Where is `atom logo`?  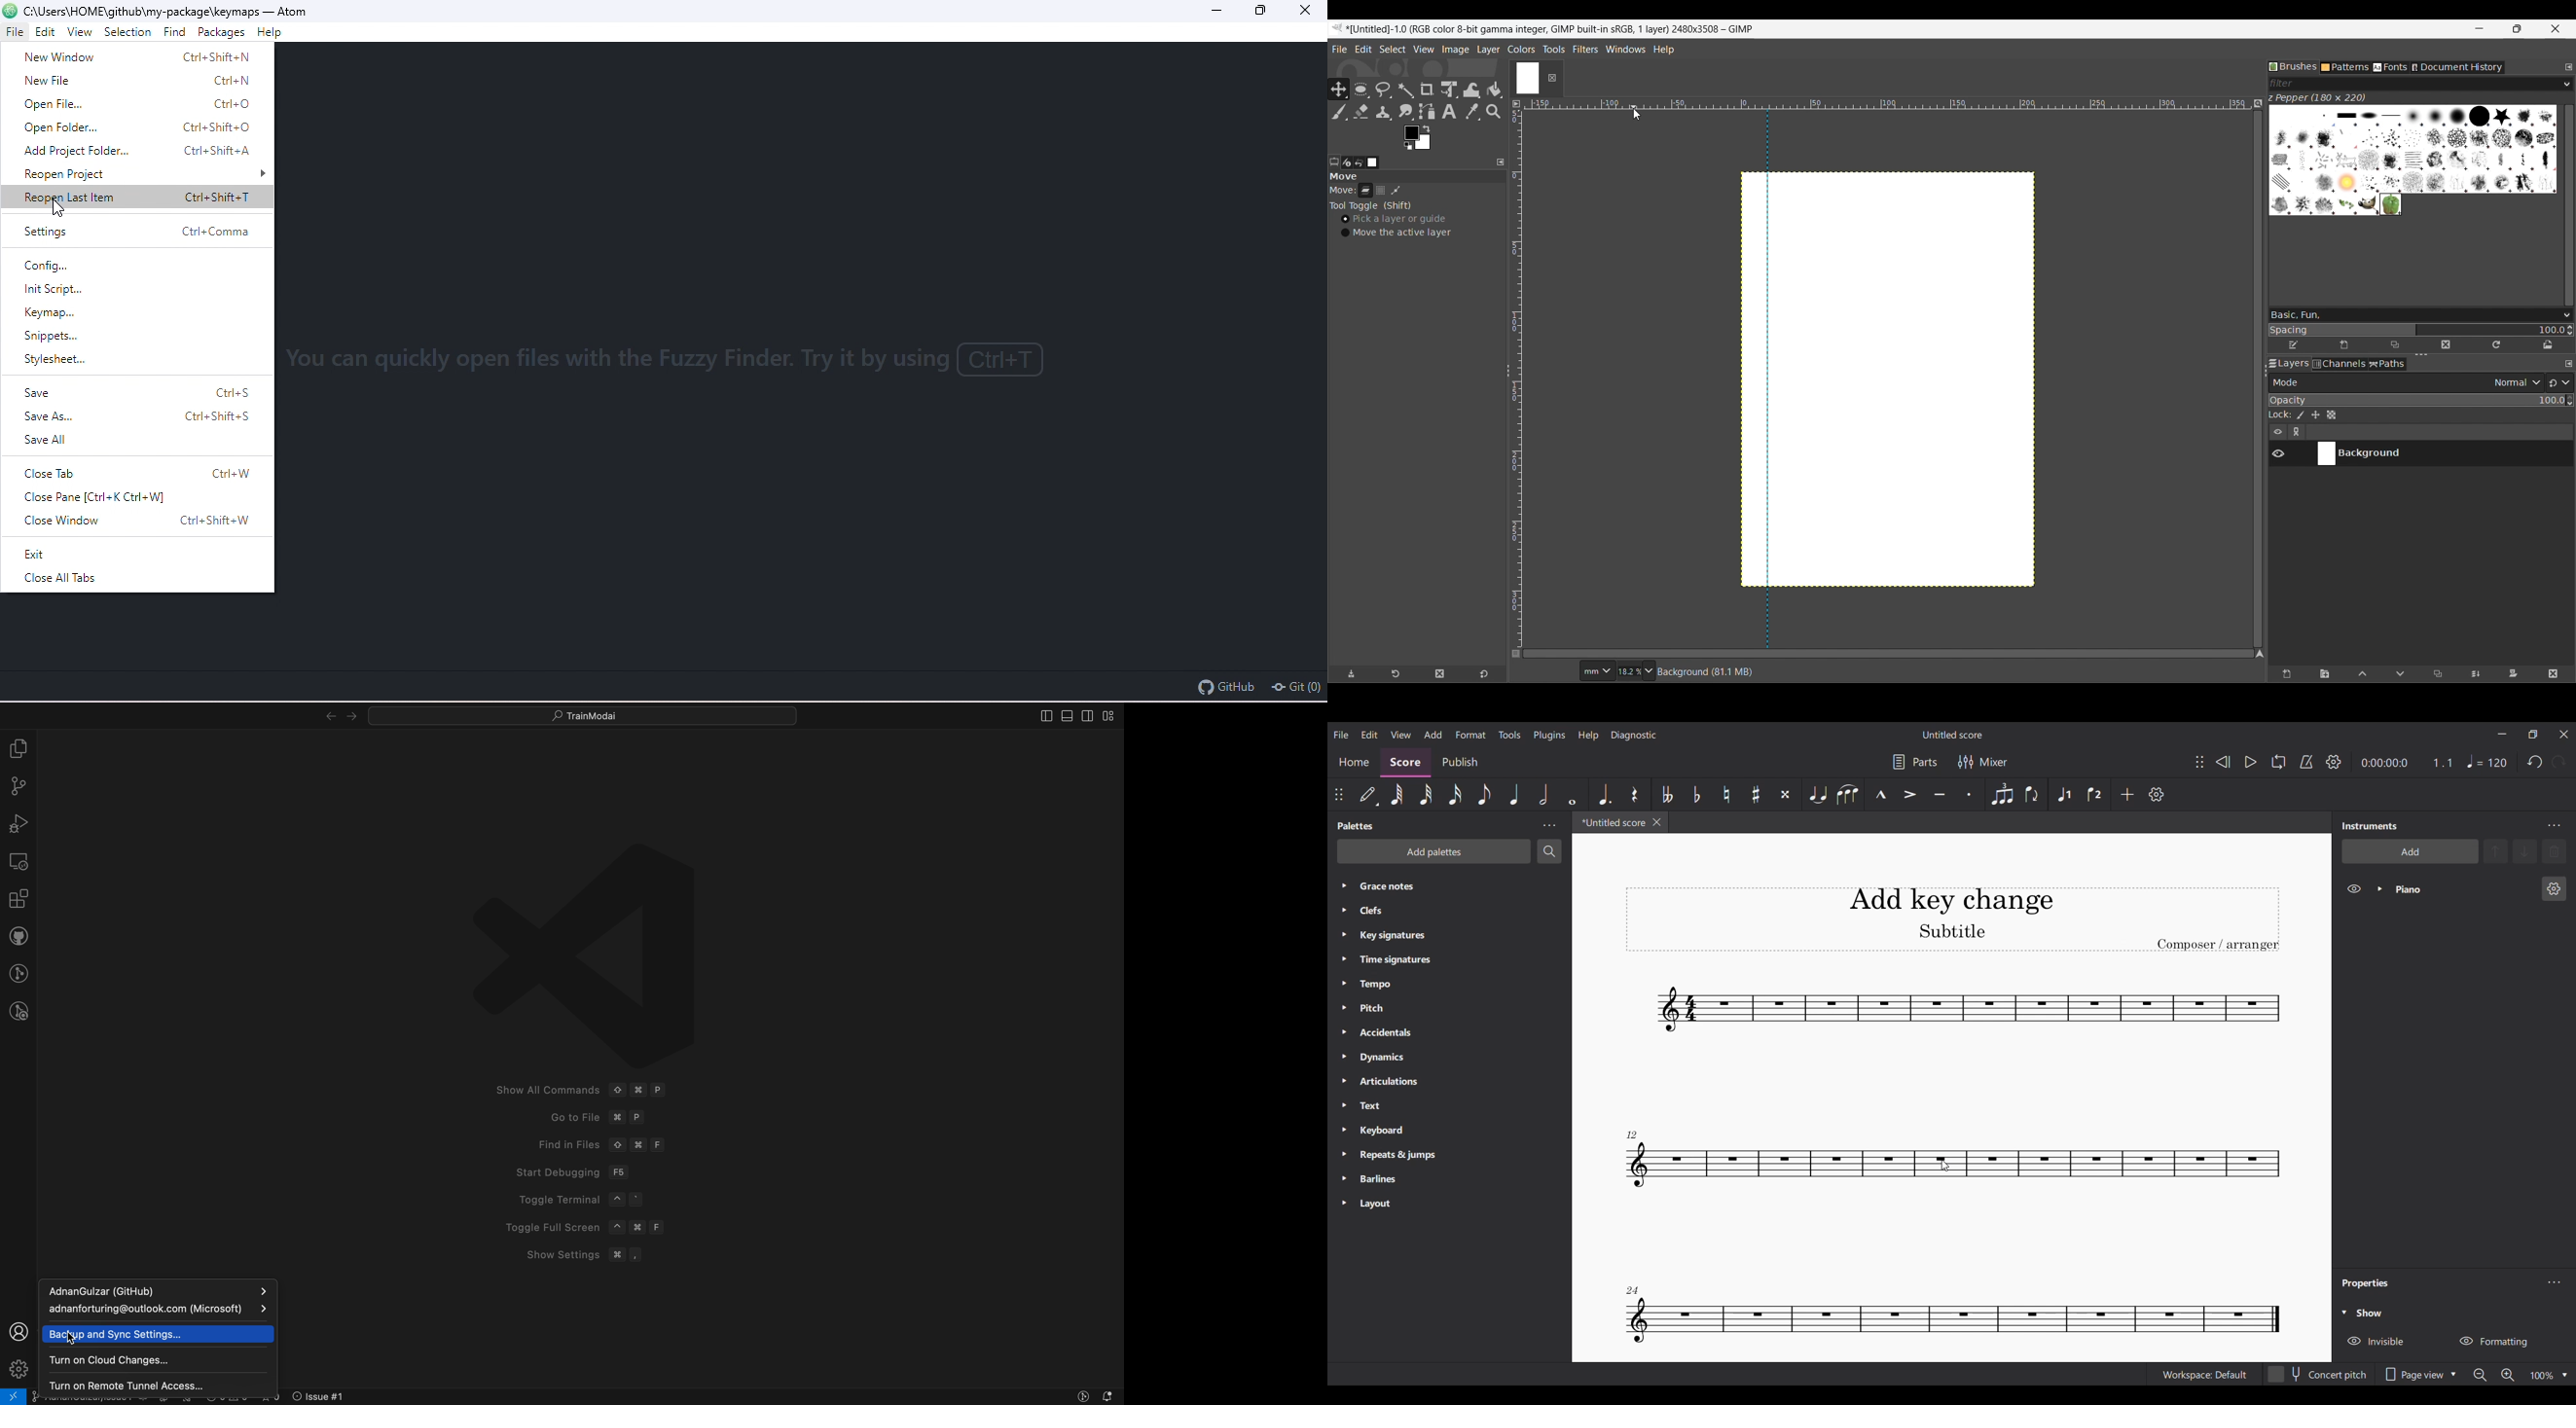
atom logo is located at coordinates (9, 12).